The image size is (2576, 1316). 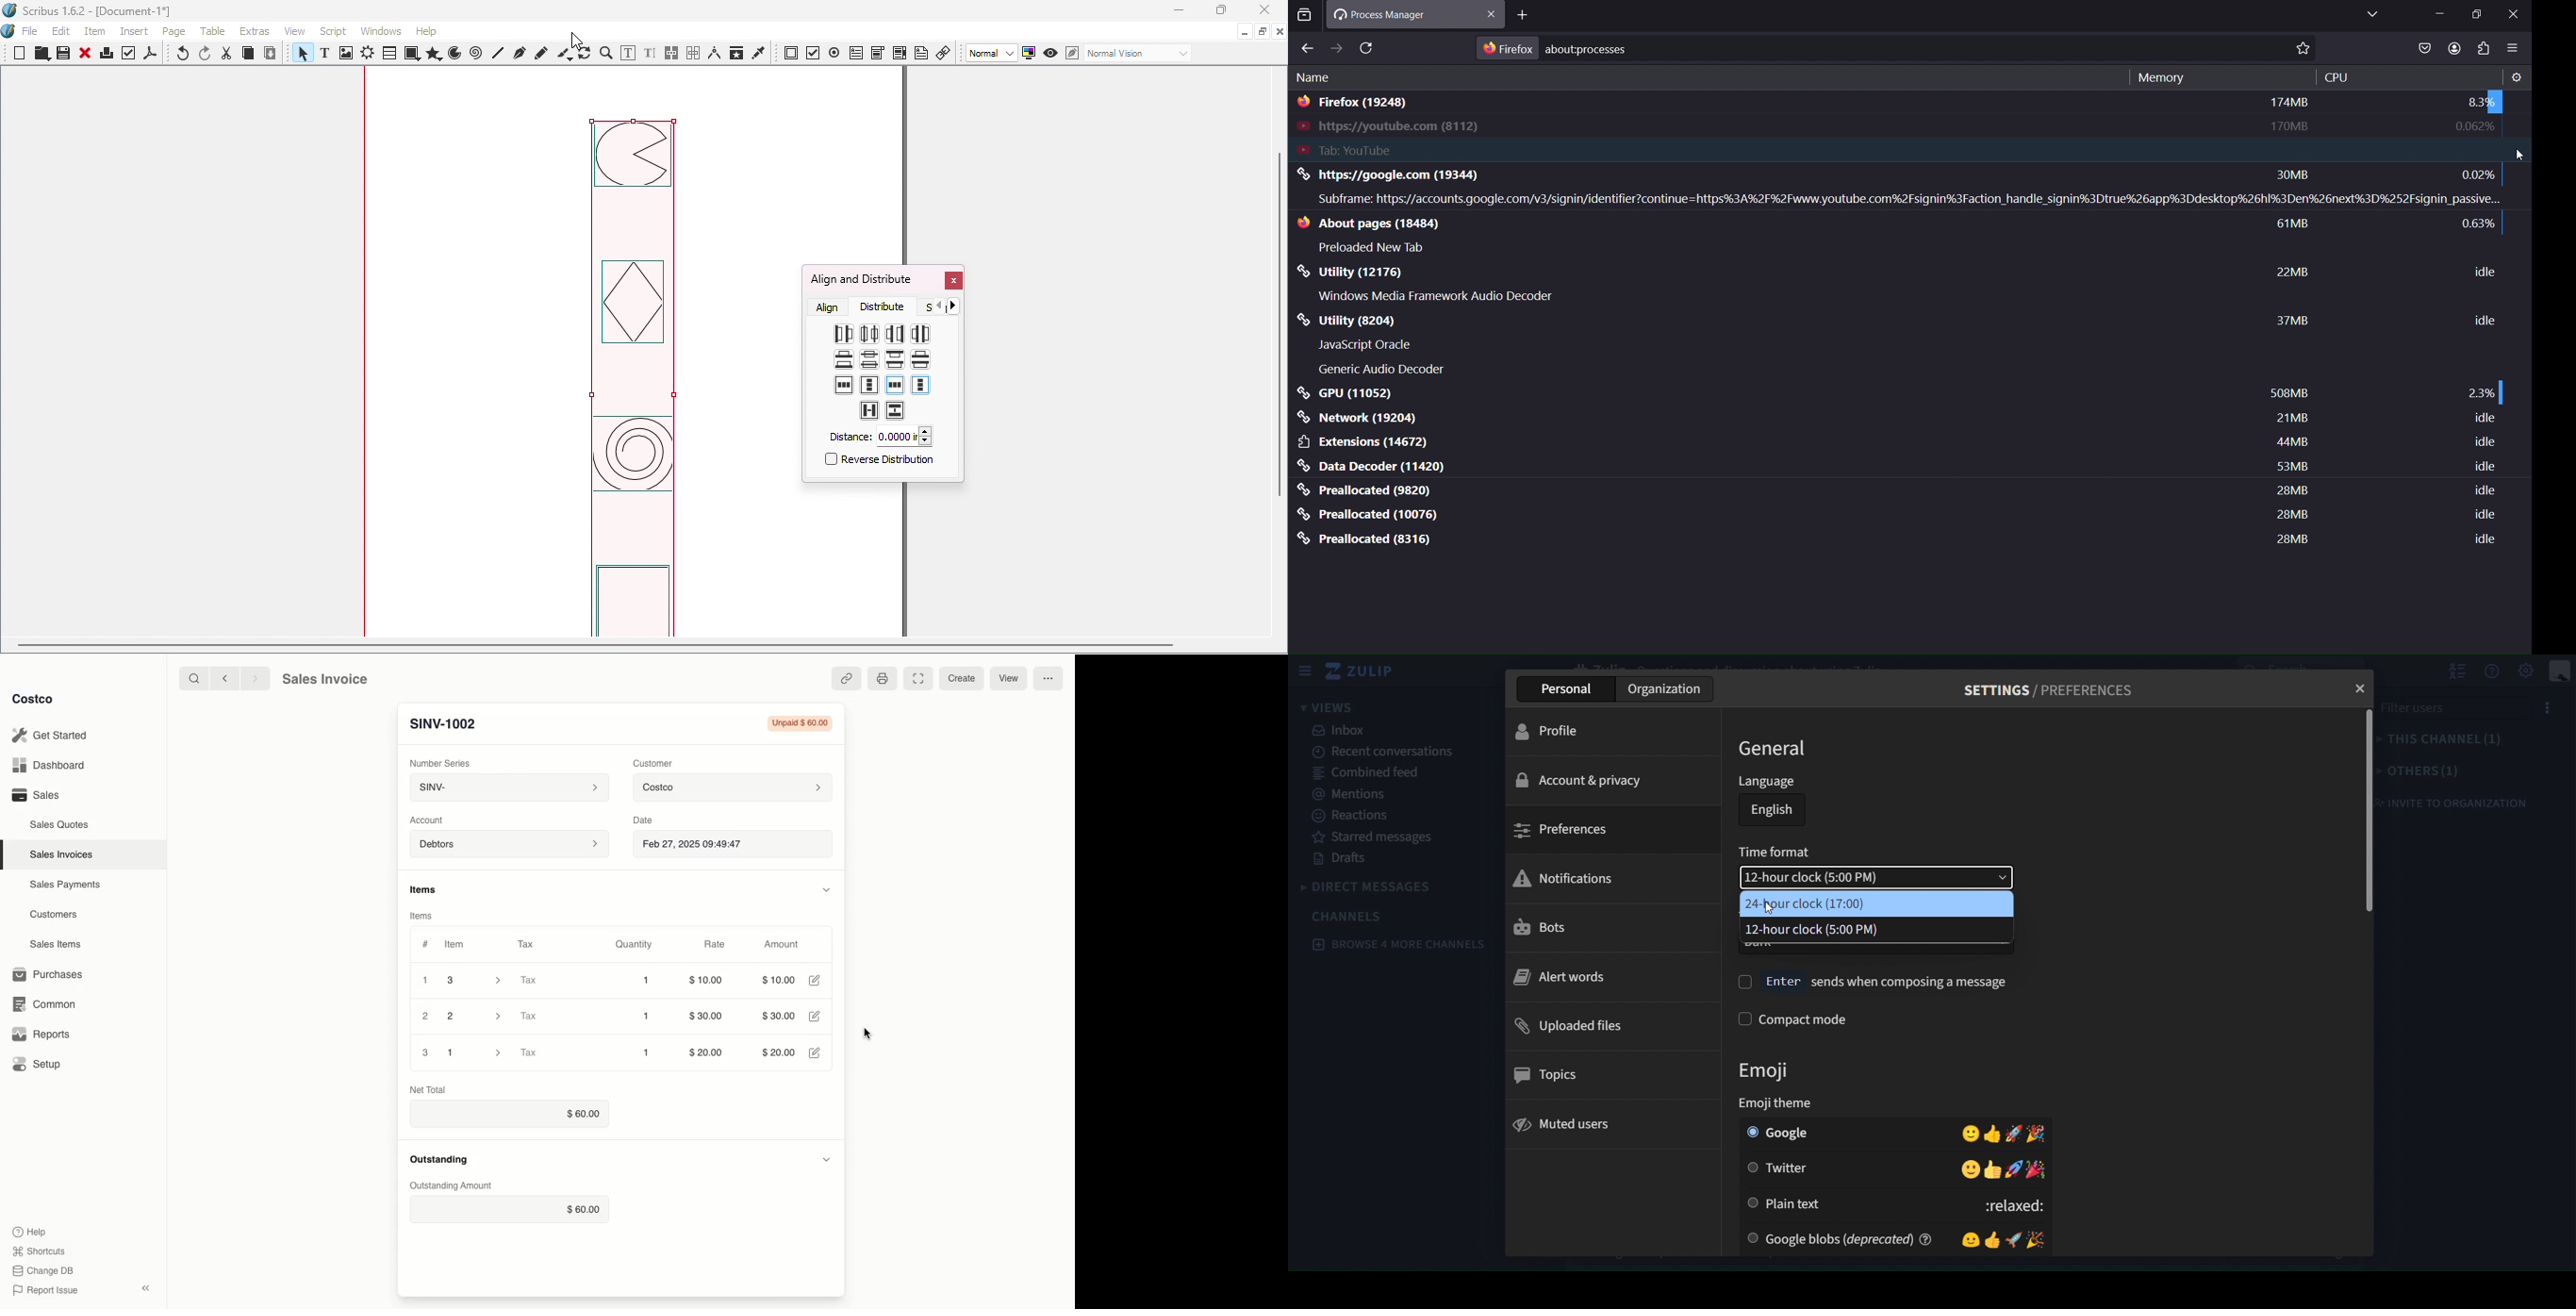 I want to click on $20.00, so click(x=775, y=1051).